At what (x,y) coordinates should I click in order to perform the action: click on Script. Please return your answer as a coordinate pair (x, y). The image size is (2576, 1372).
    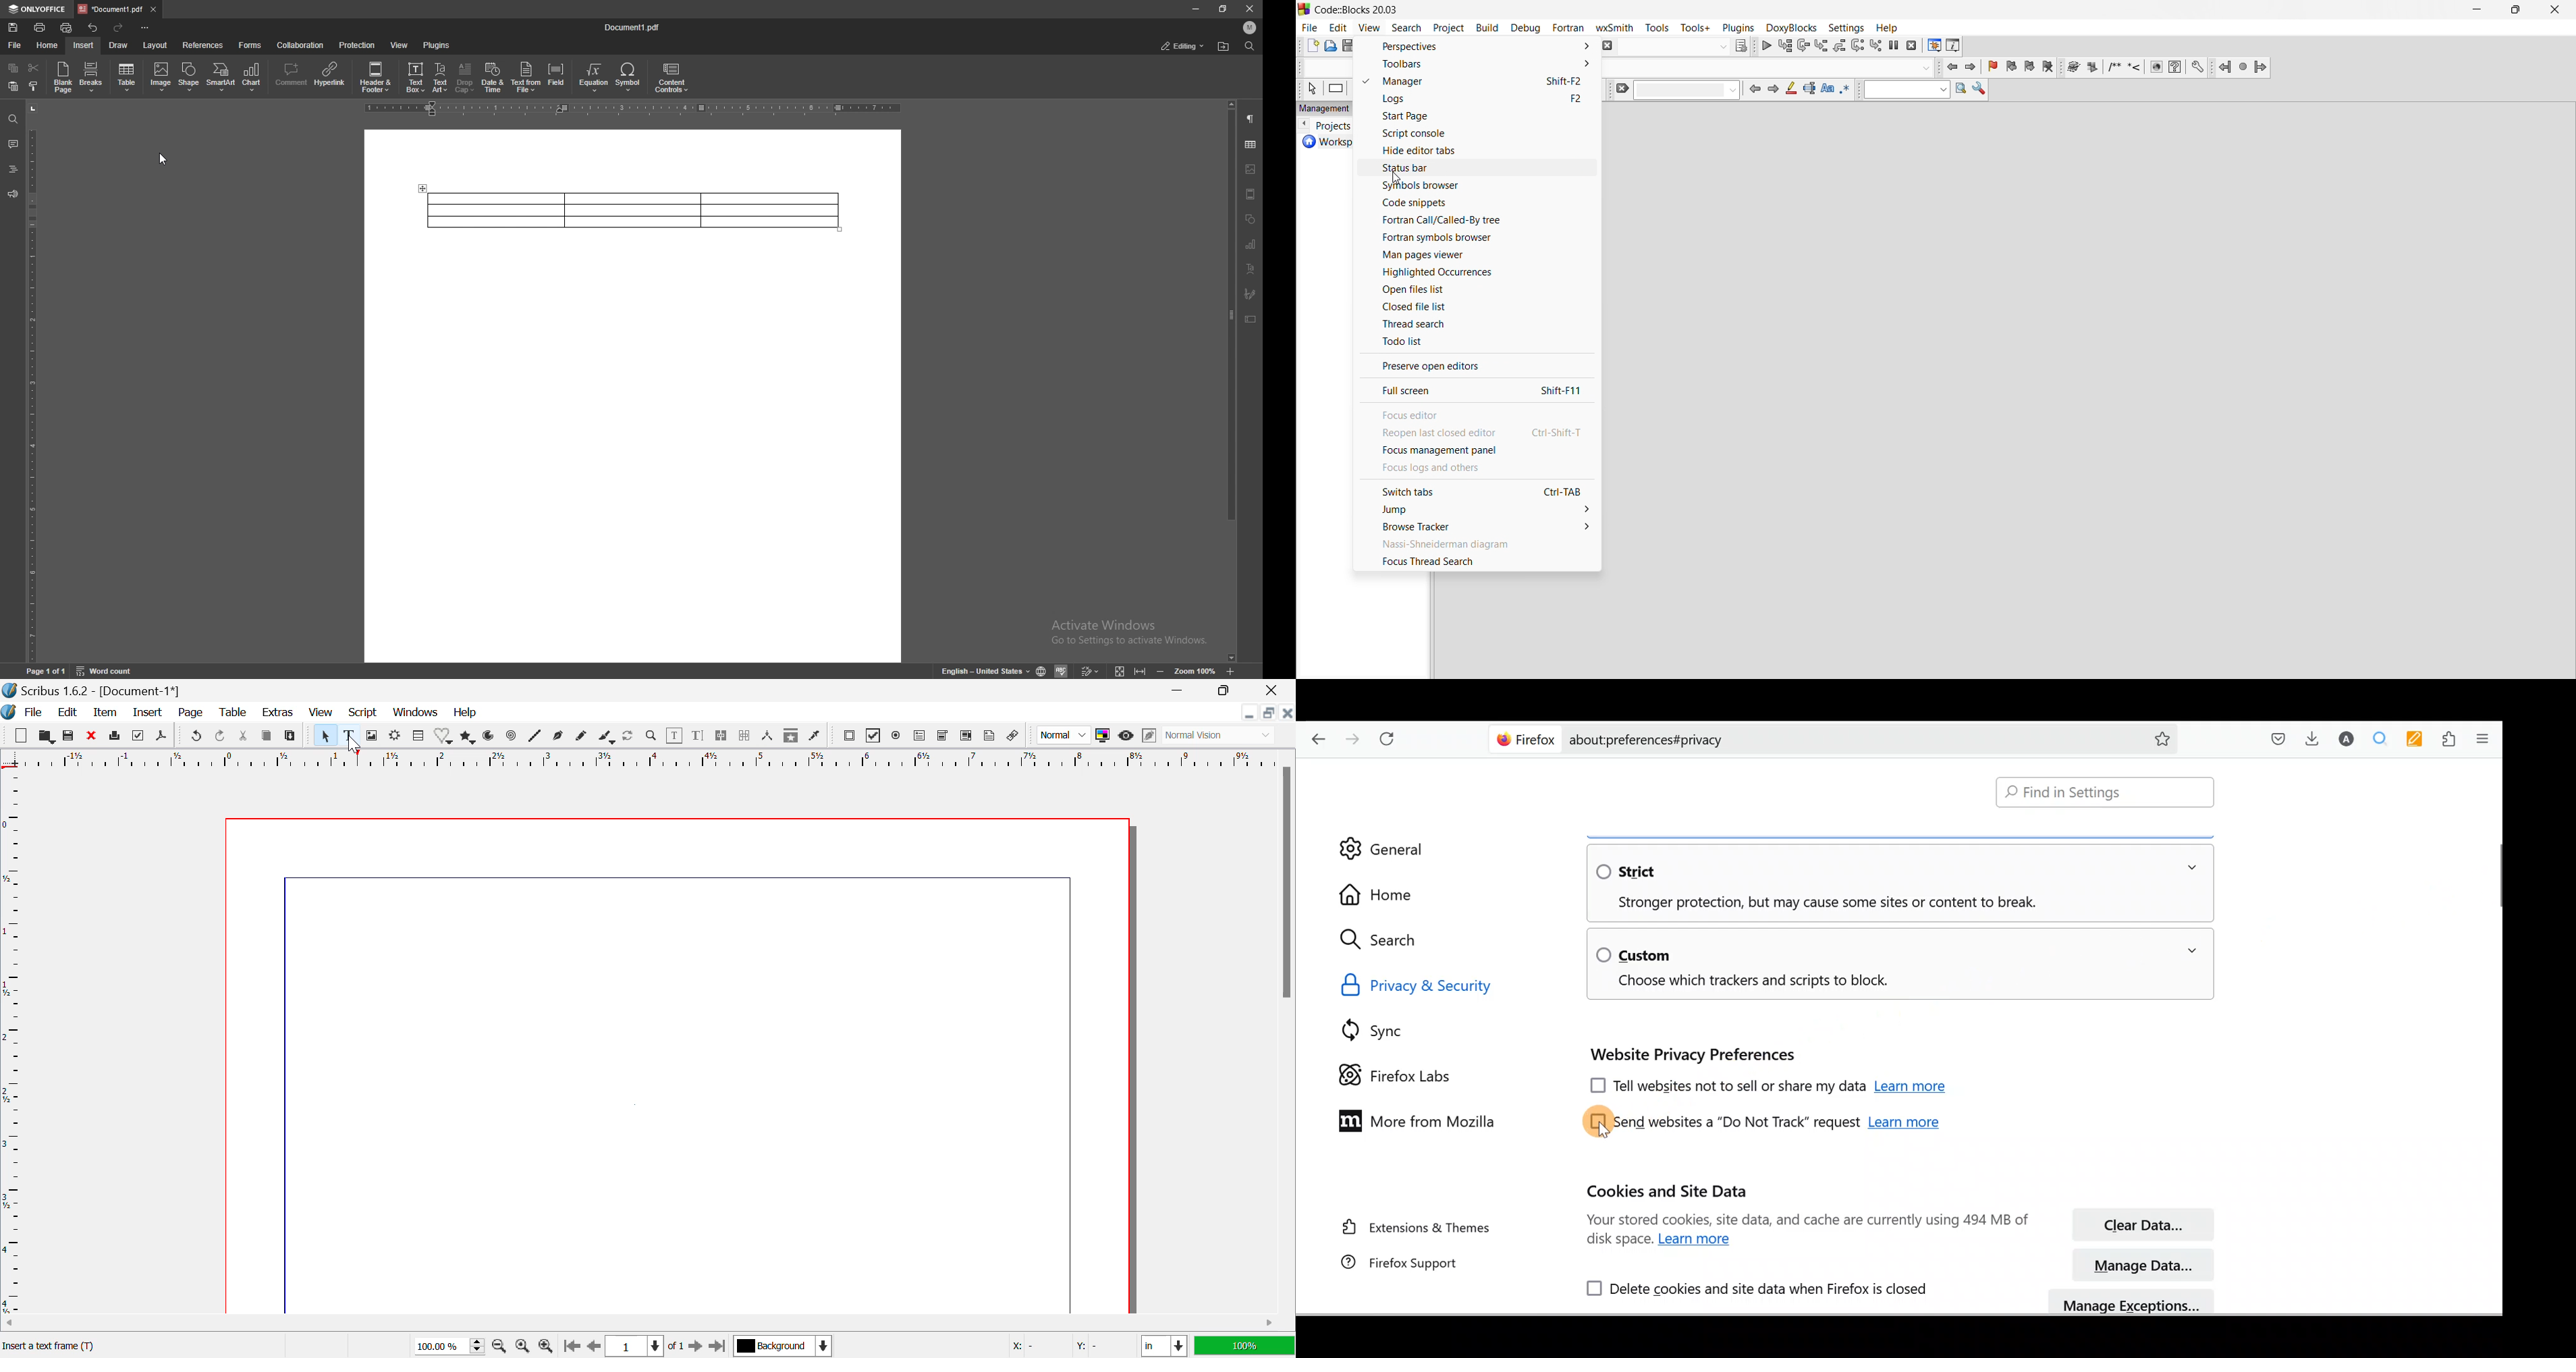
    Looking at the image, I should click on (362, 713).